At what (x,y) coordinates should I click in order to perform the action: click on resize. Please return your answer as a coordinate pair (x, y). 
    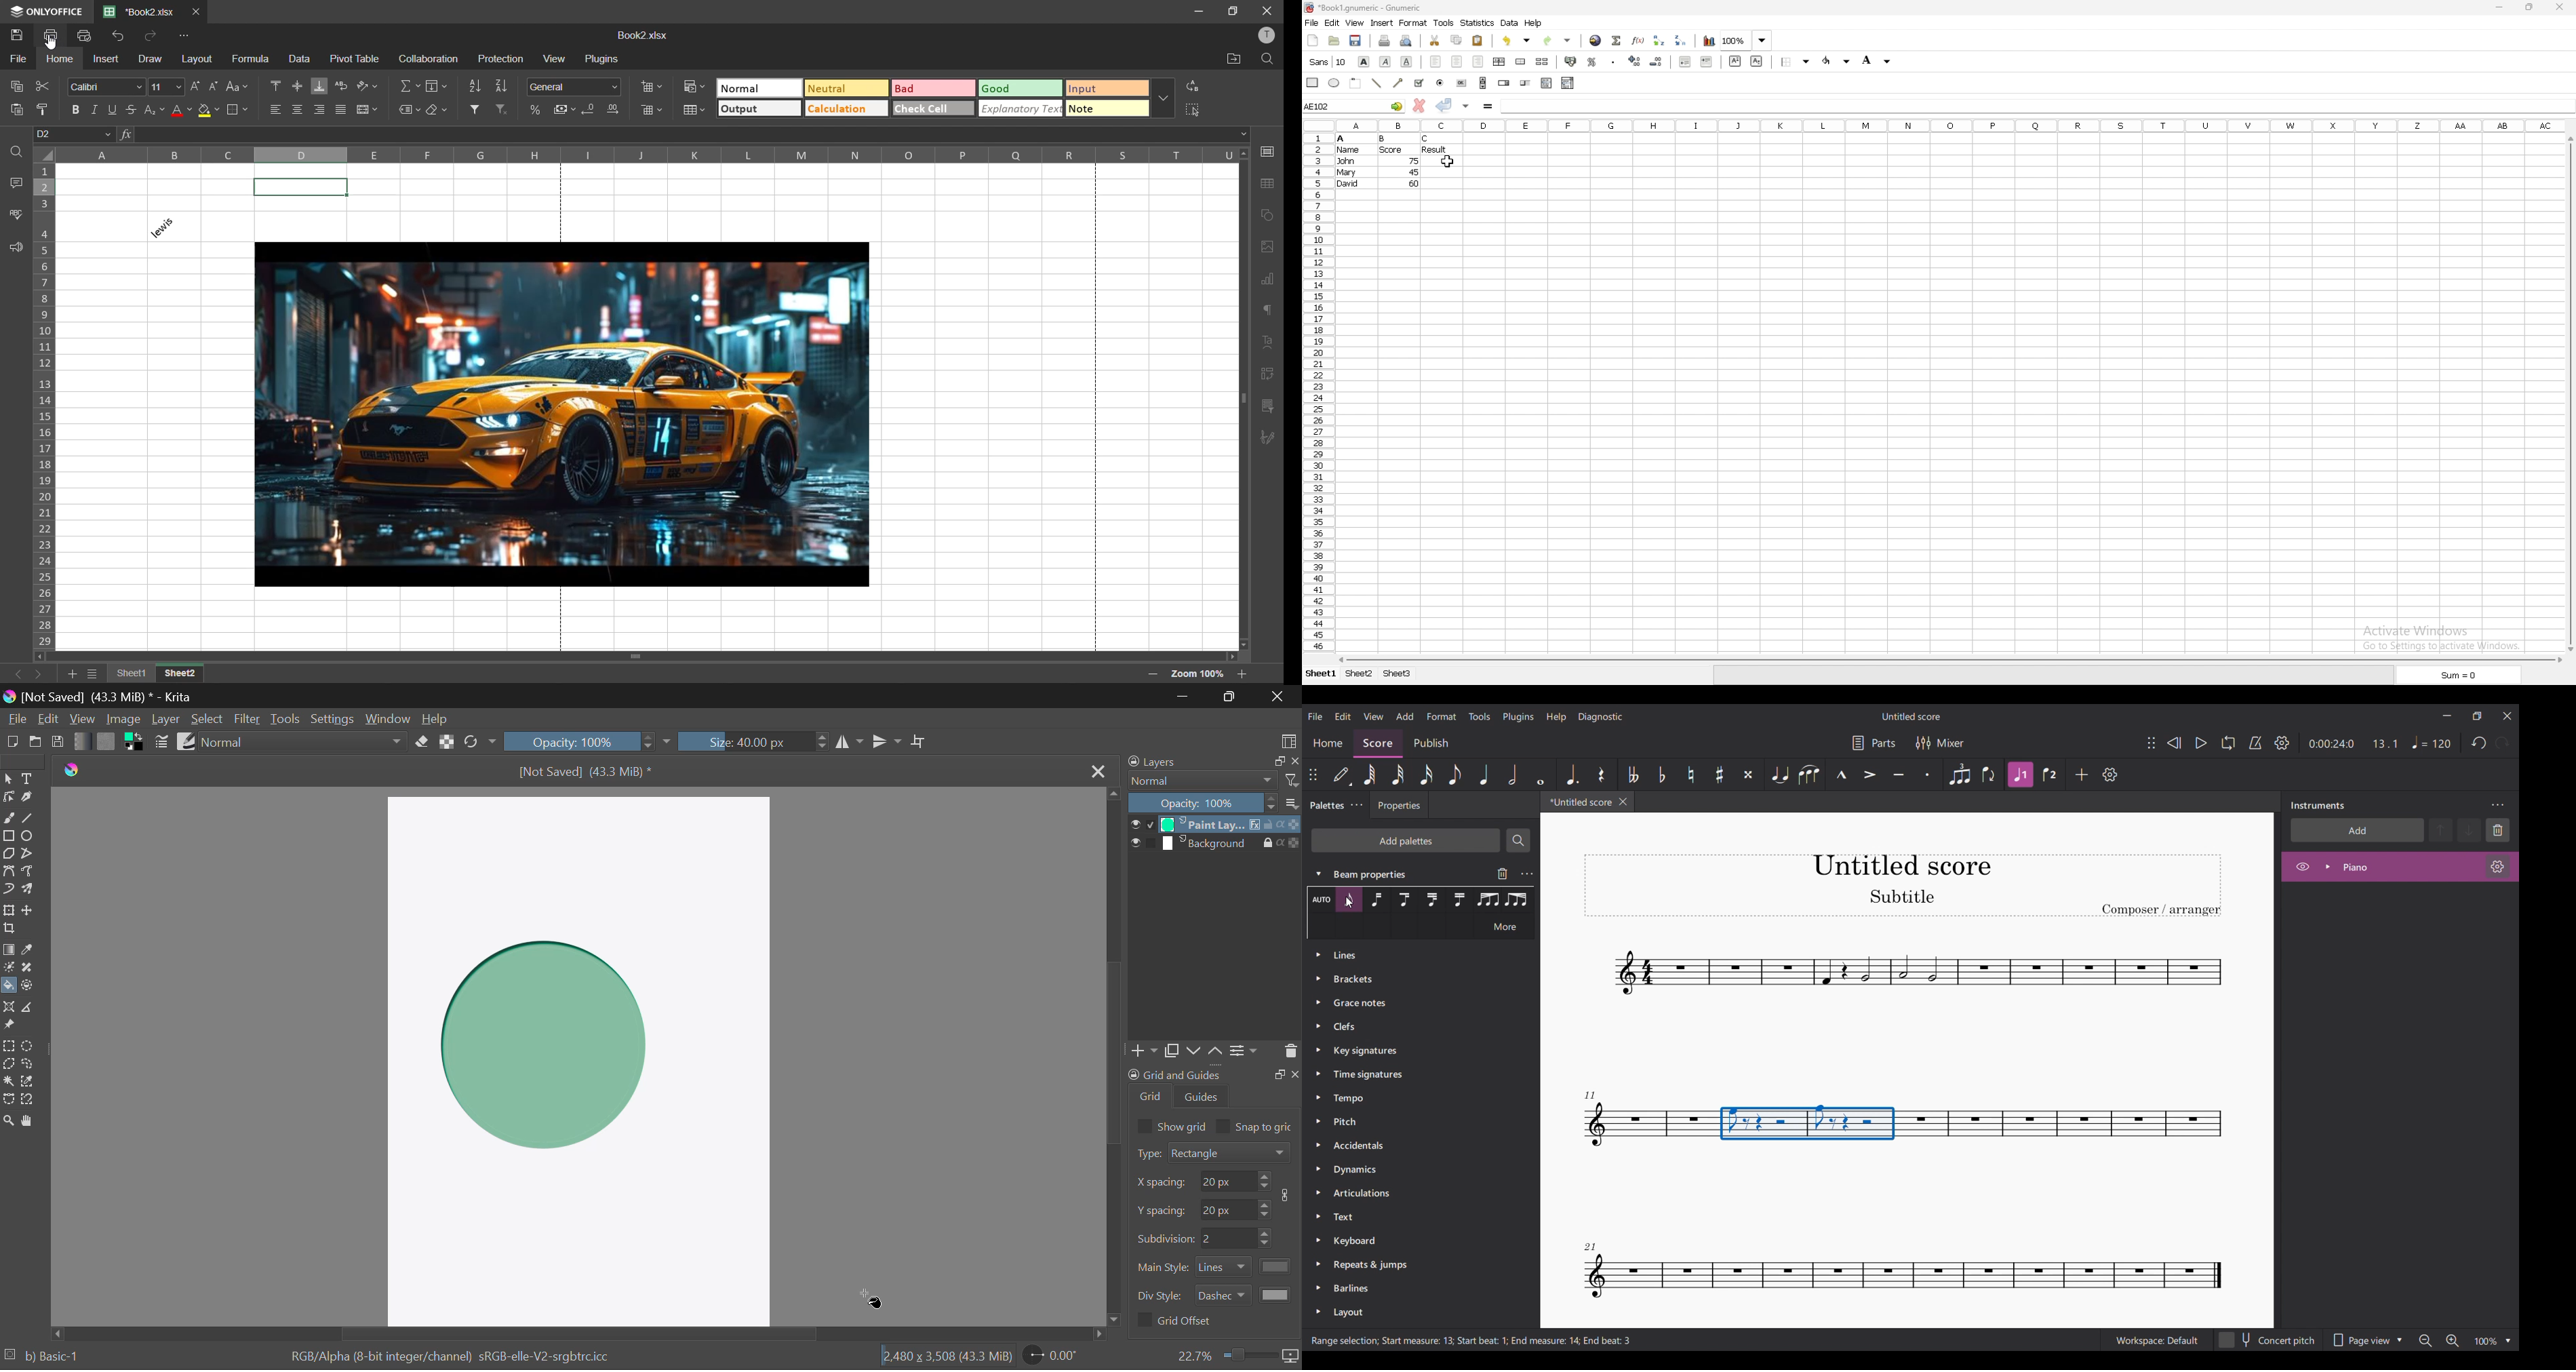
    Looking at the image, I should click on (2532, 7).